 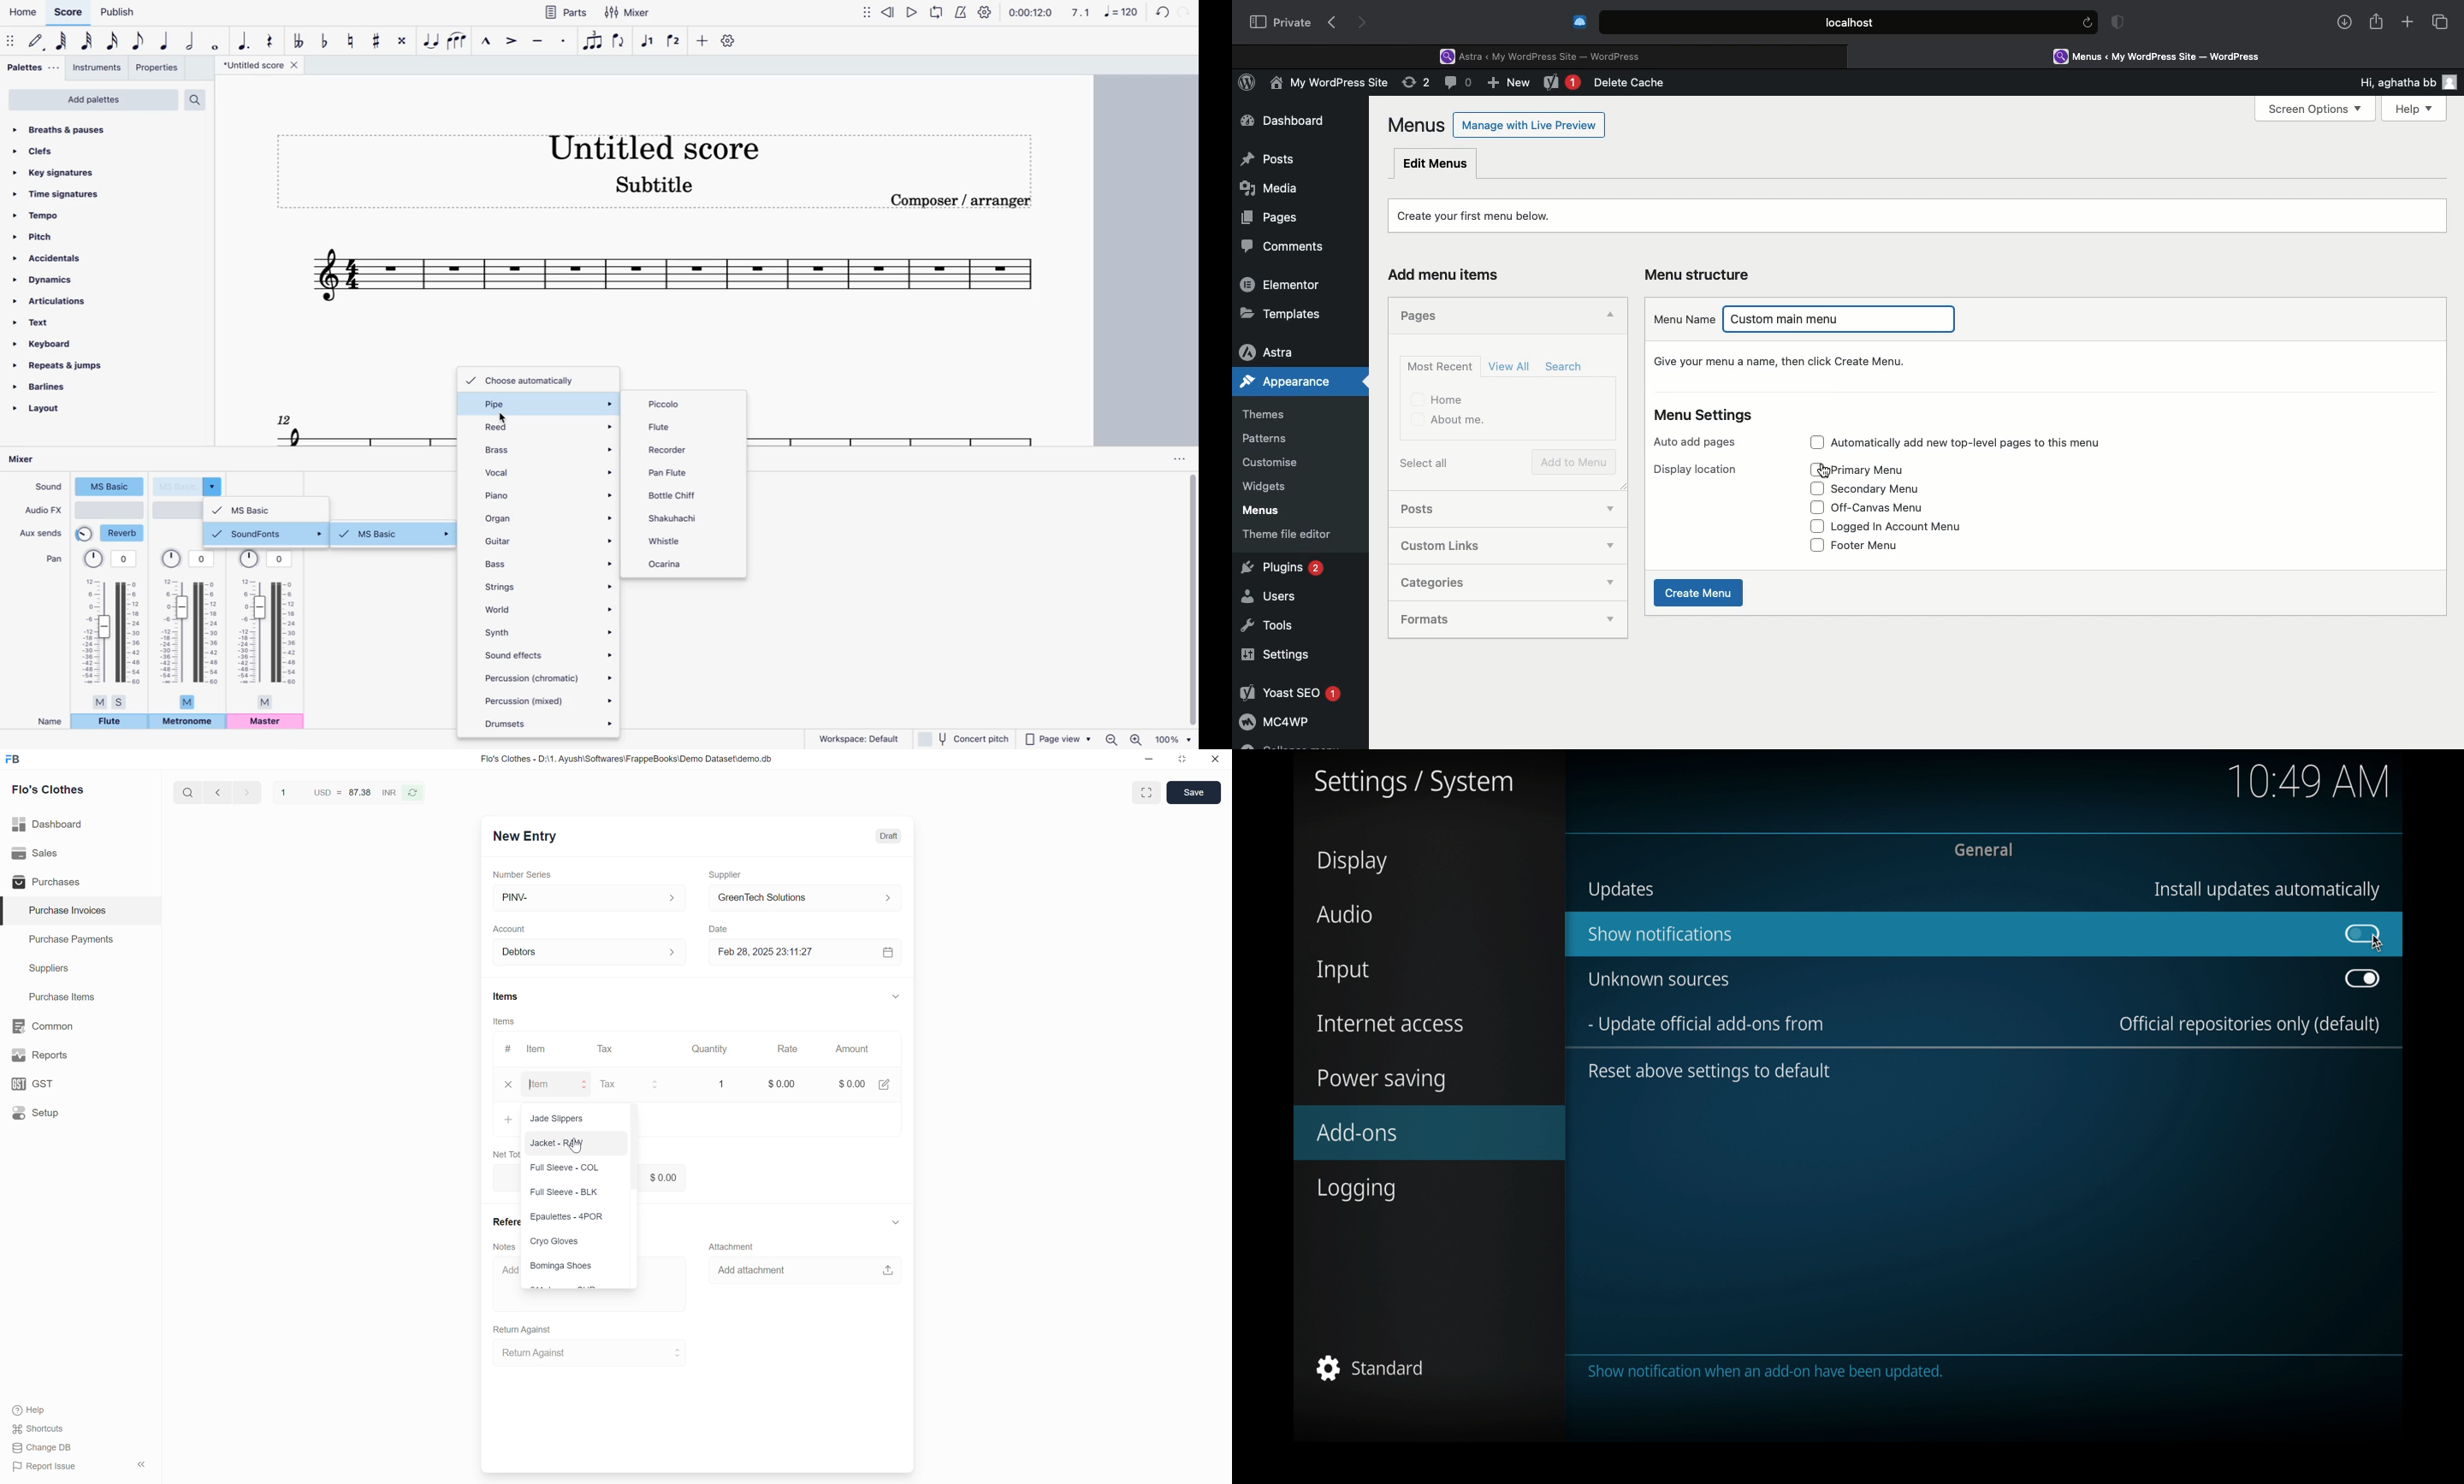 What do you see at coordinates (576, 1167) in the screenshot?
I see `Full Sleeve - COL` at bounding box center [576, 1167].